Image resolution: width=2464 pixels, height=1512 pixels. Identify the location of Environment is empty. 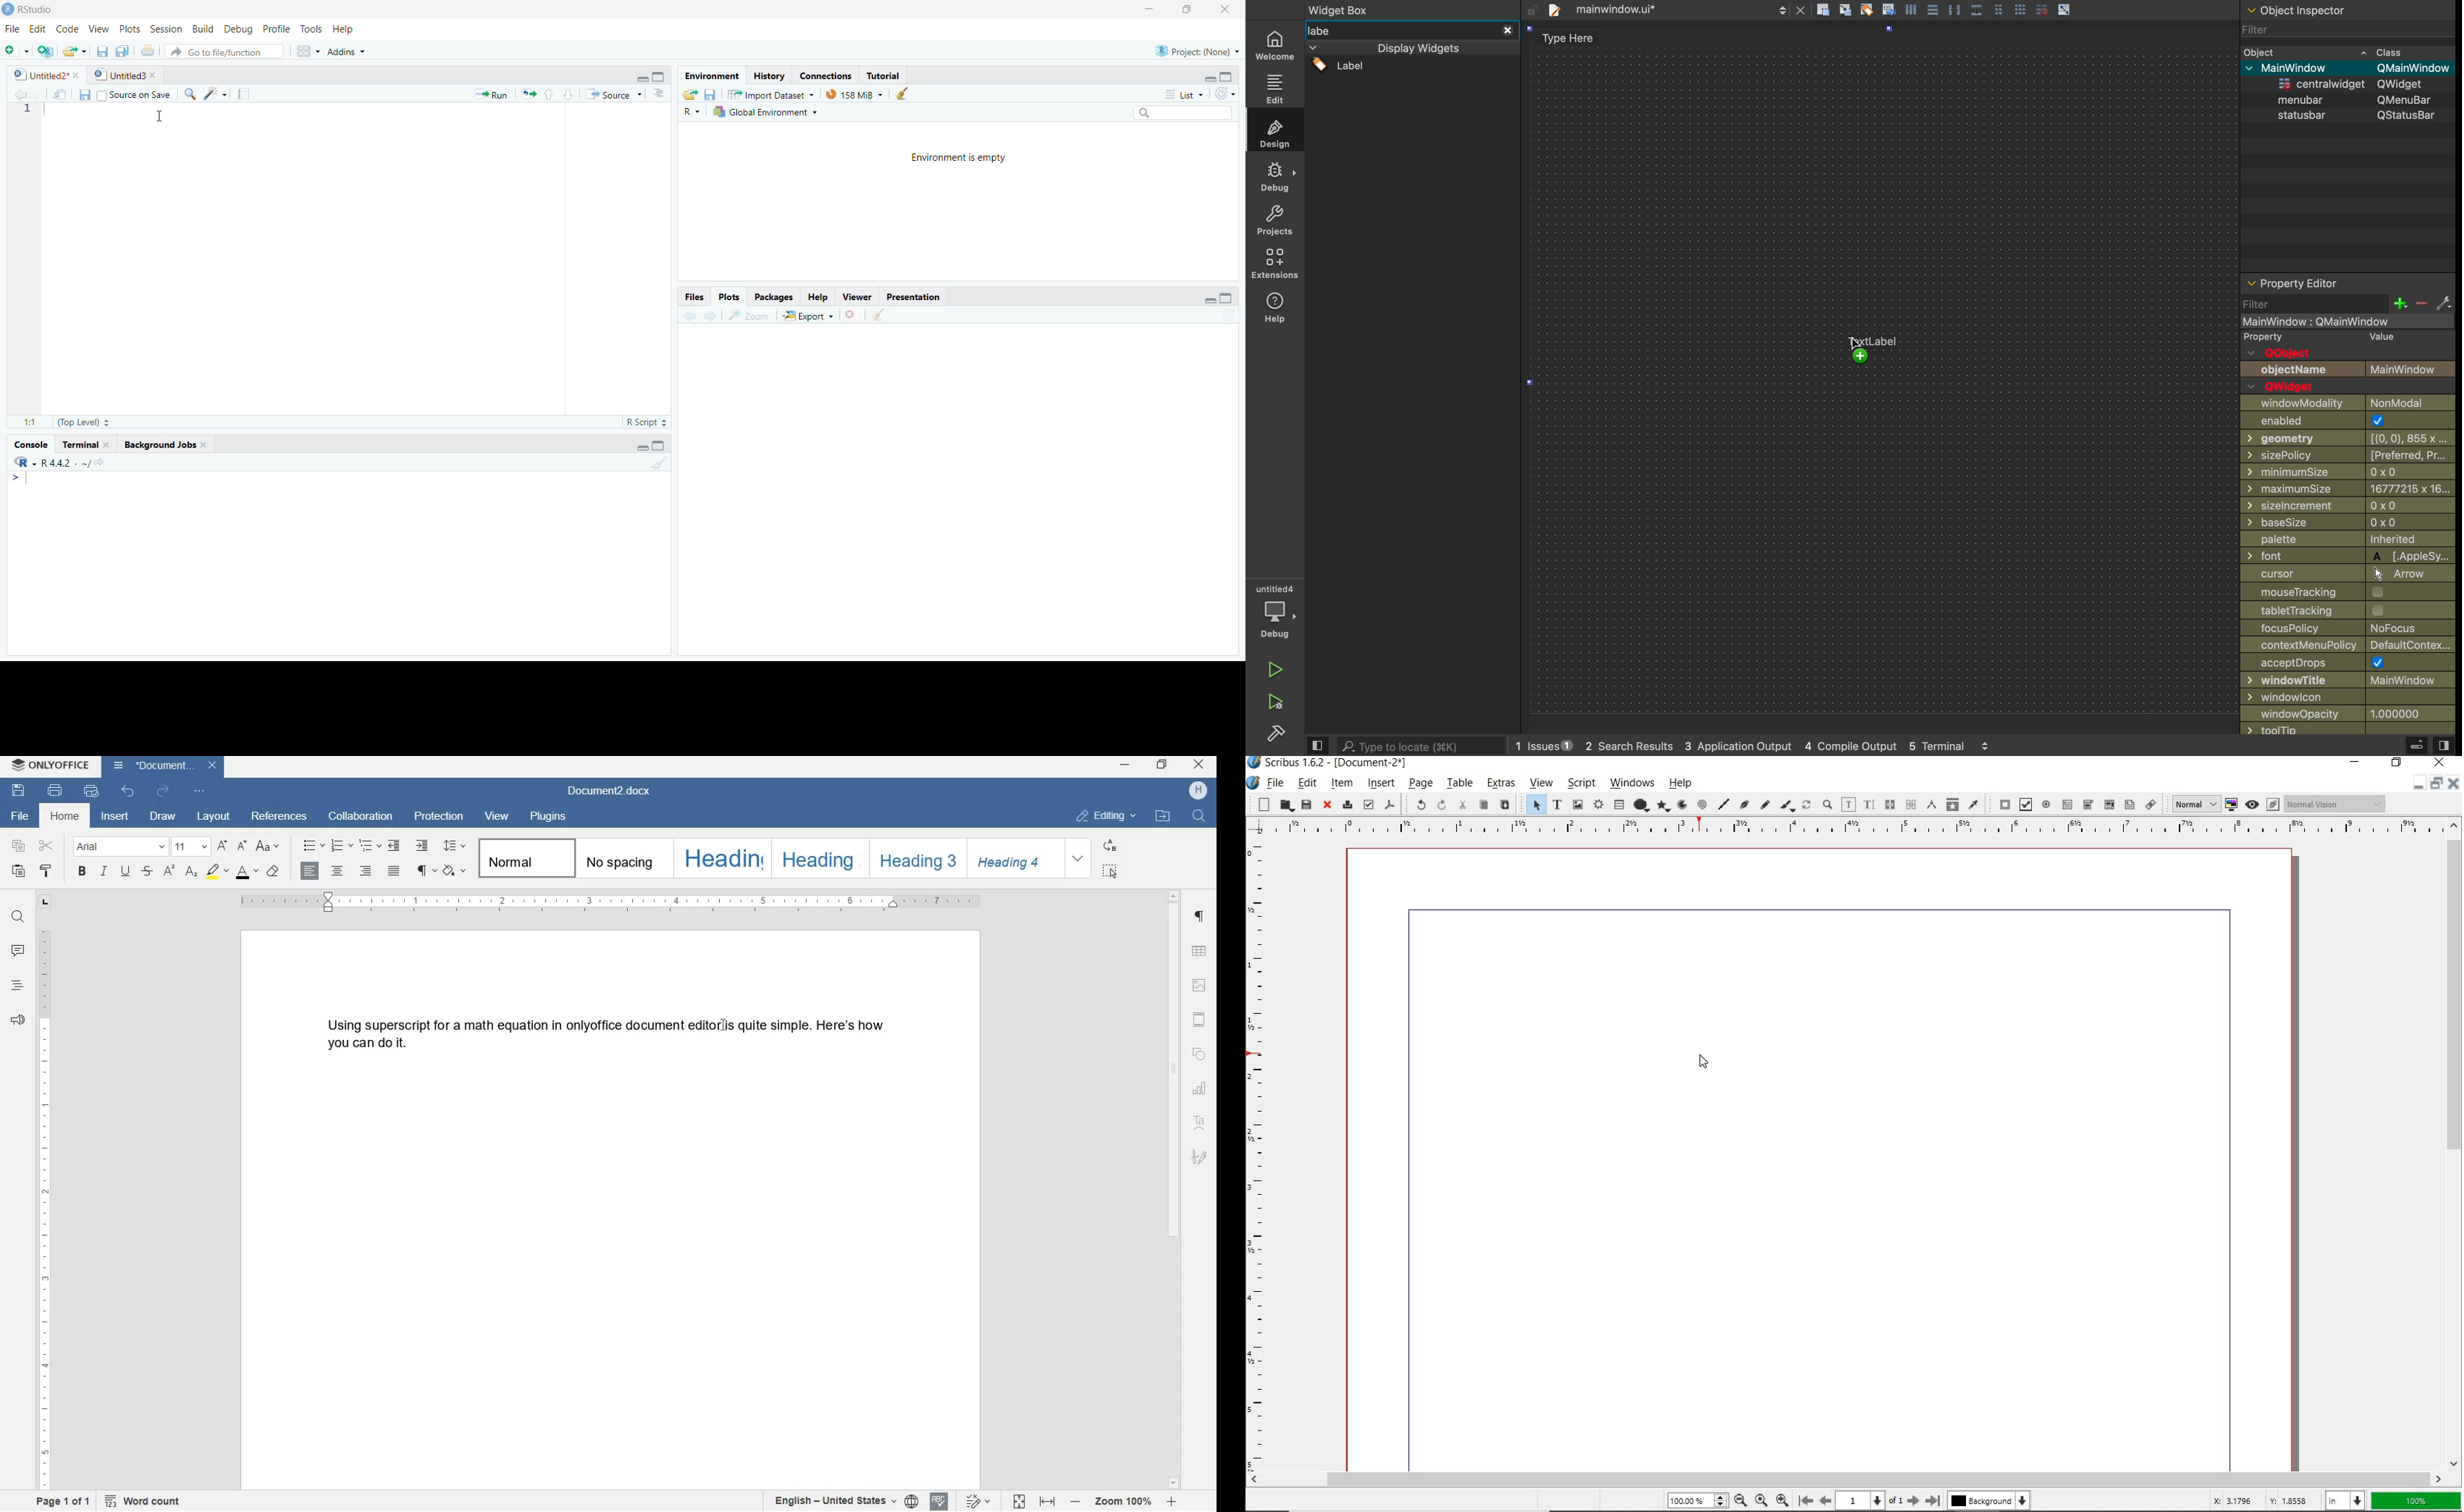
(955, 158).